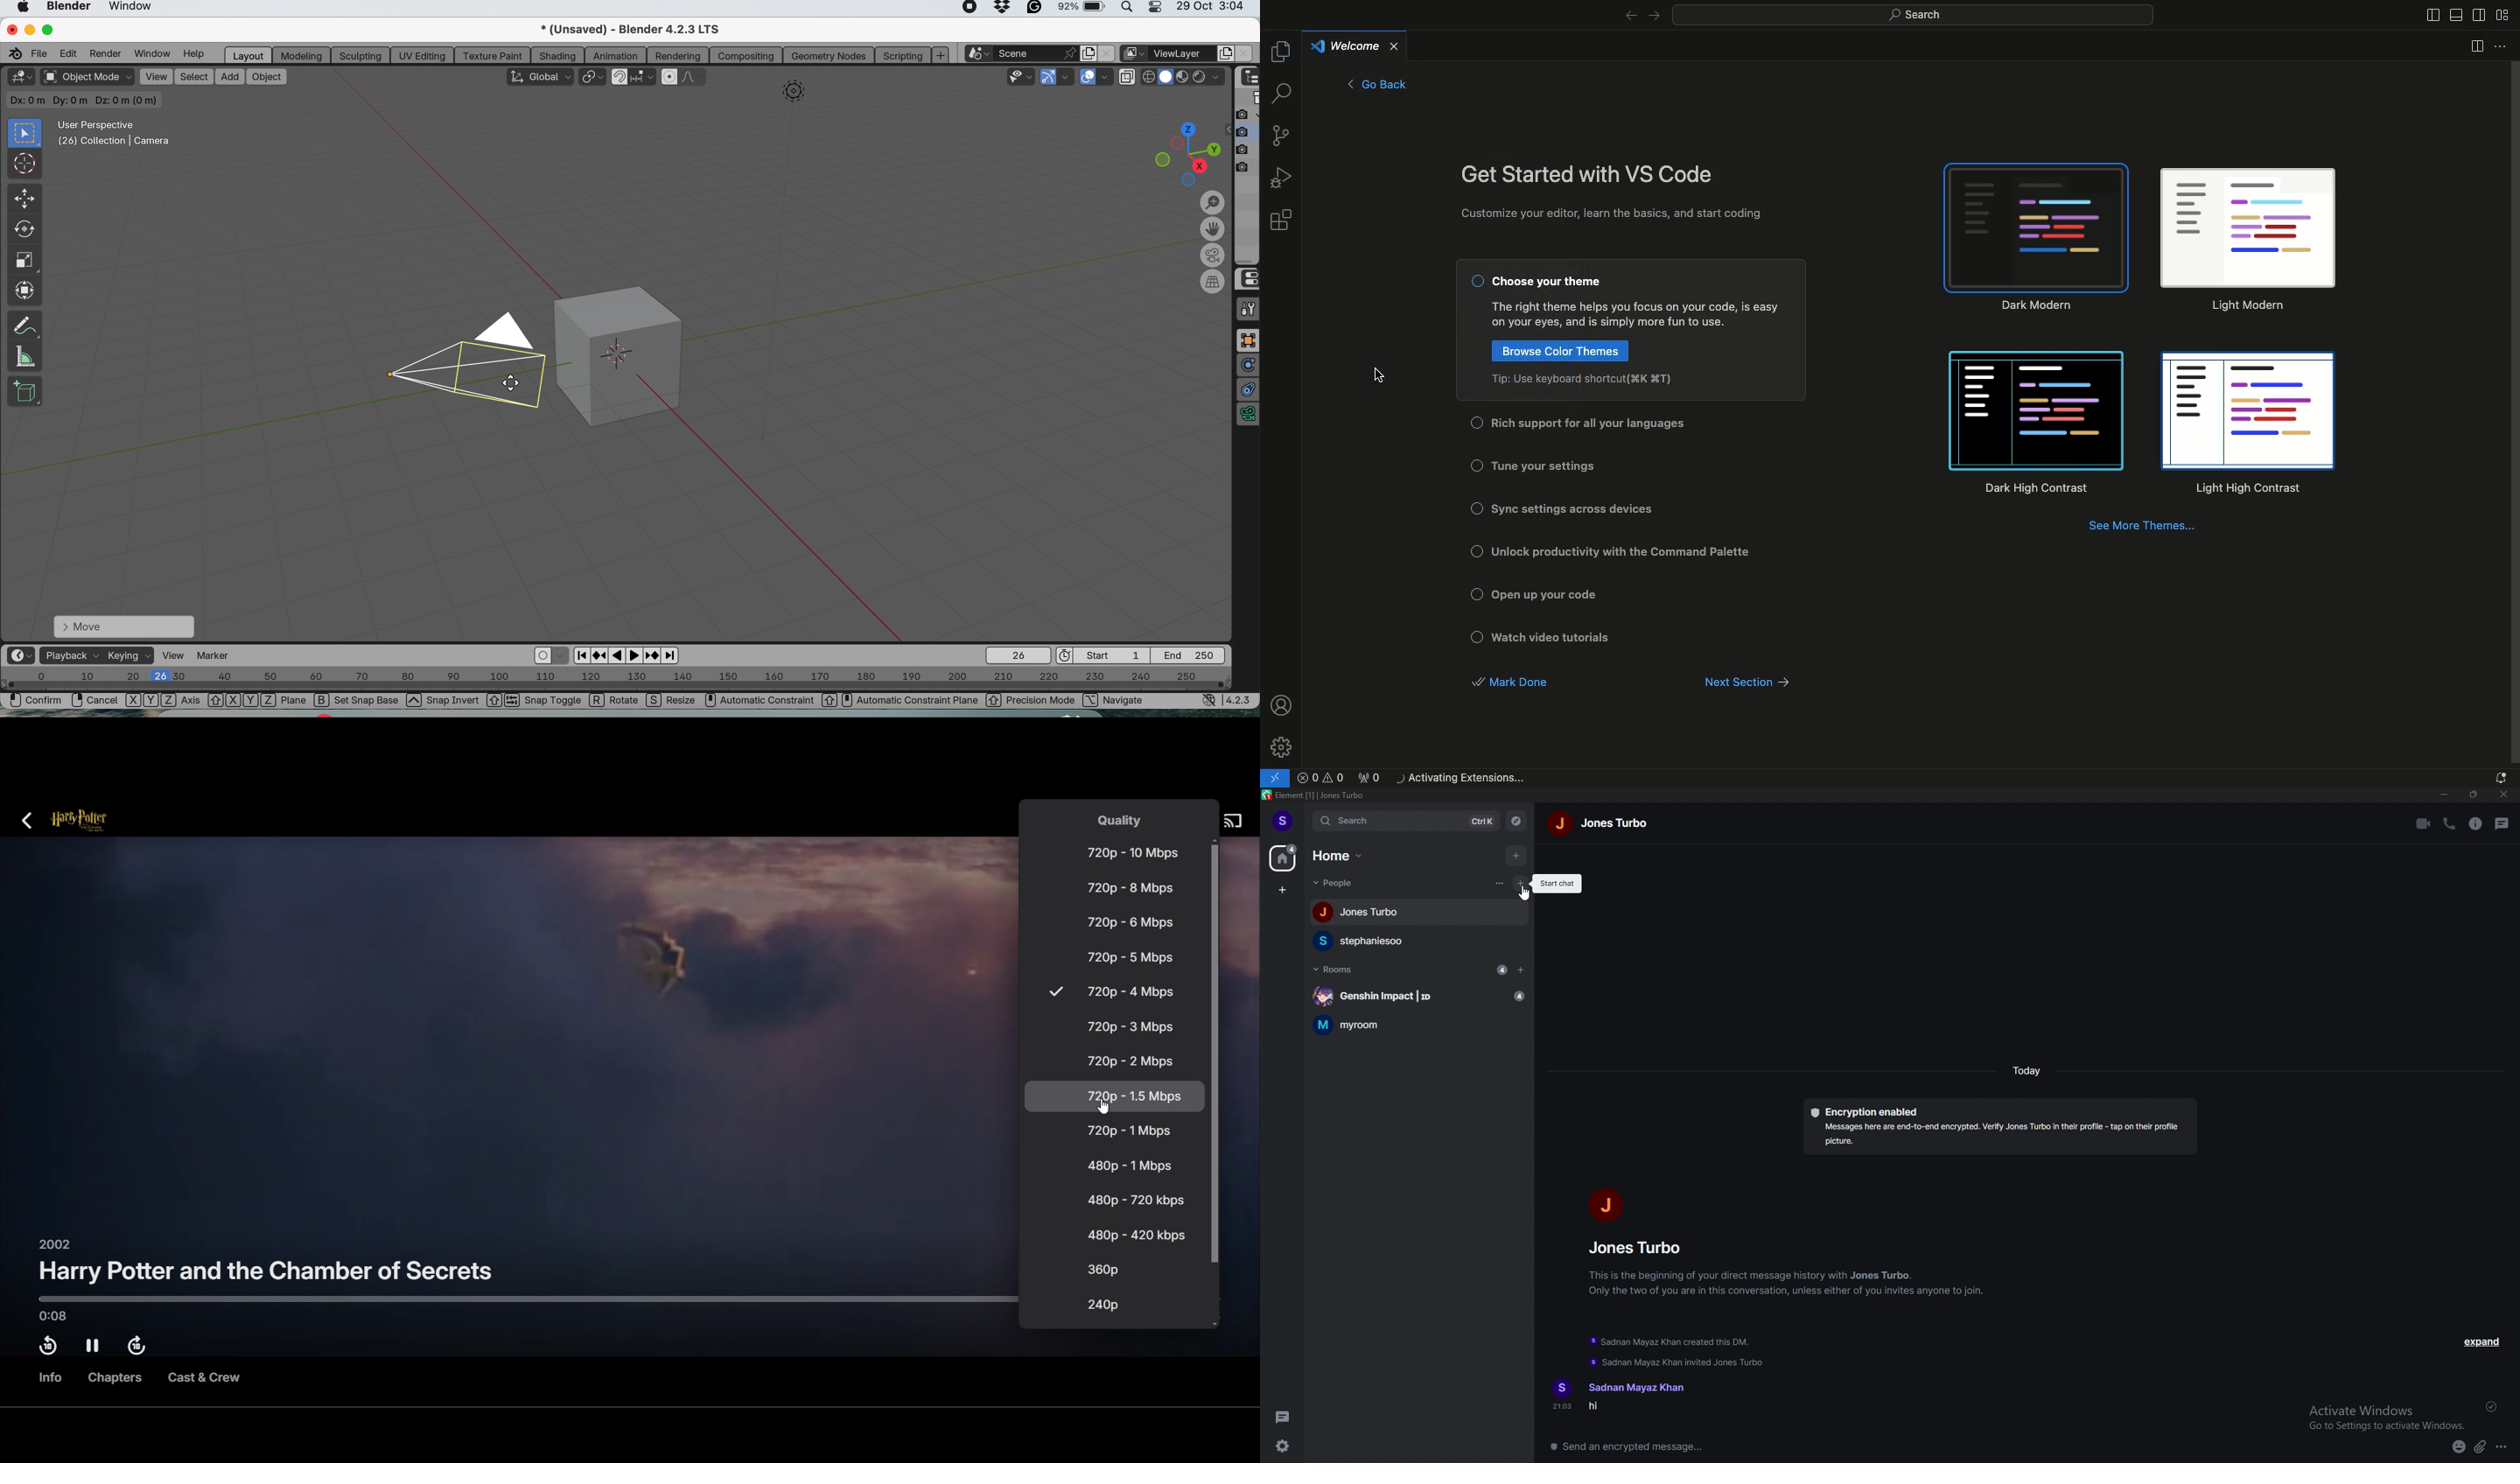 This screenshot has width=2520, height=1484. What do you see at coordinates (13, 53) in the screenshot?
I see `blender logo` at bounding box center [13, 53].